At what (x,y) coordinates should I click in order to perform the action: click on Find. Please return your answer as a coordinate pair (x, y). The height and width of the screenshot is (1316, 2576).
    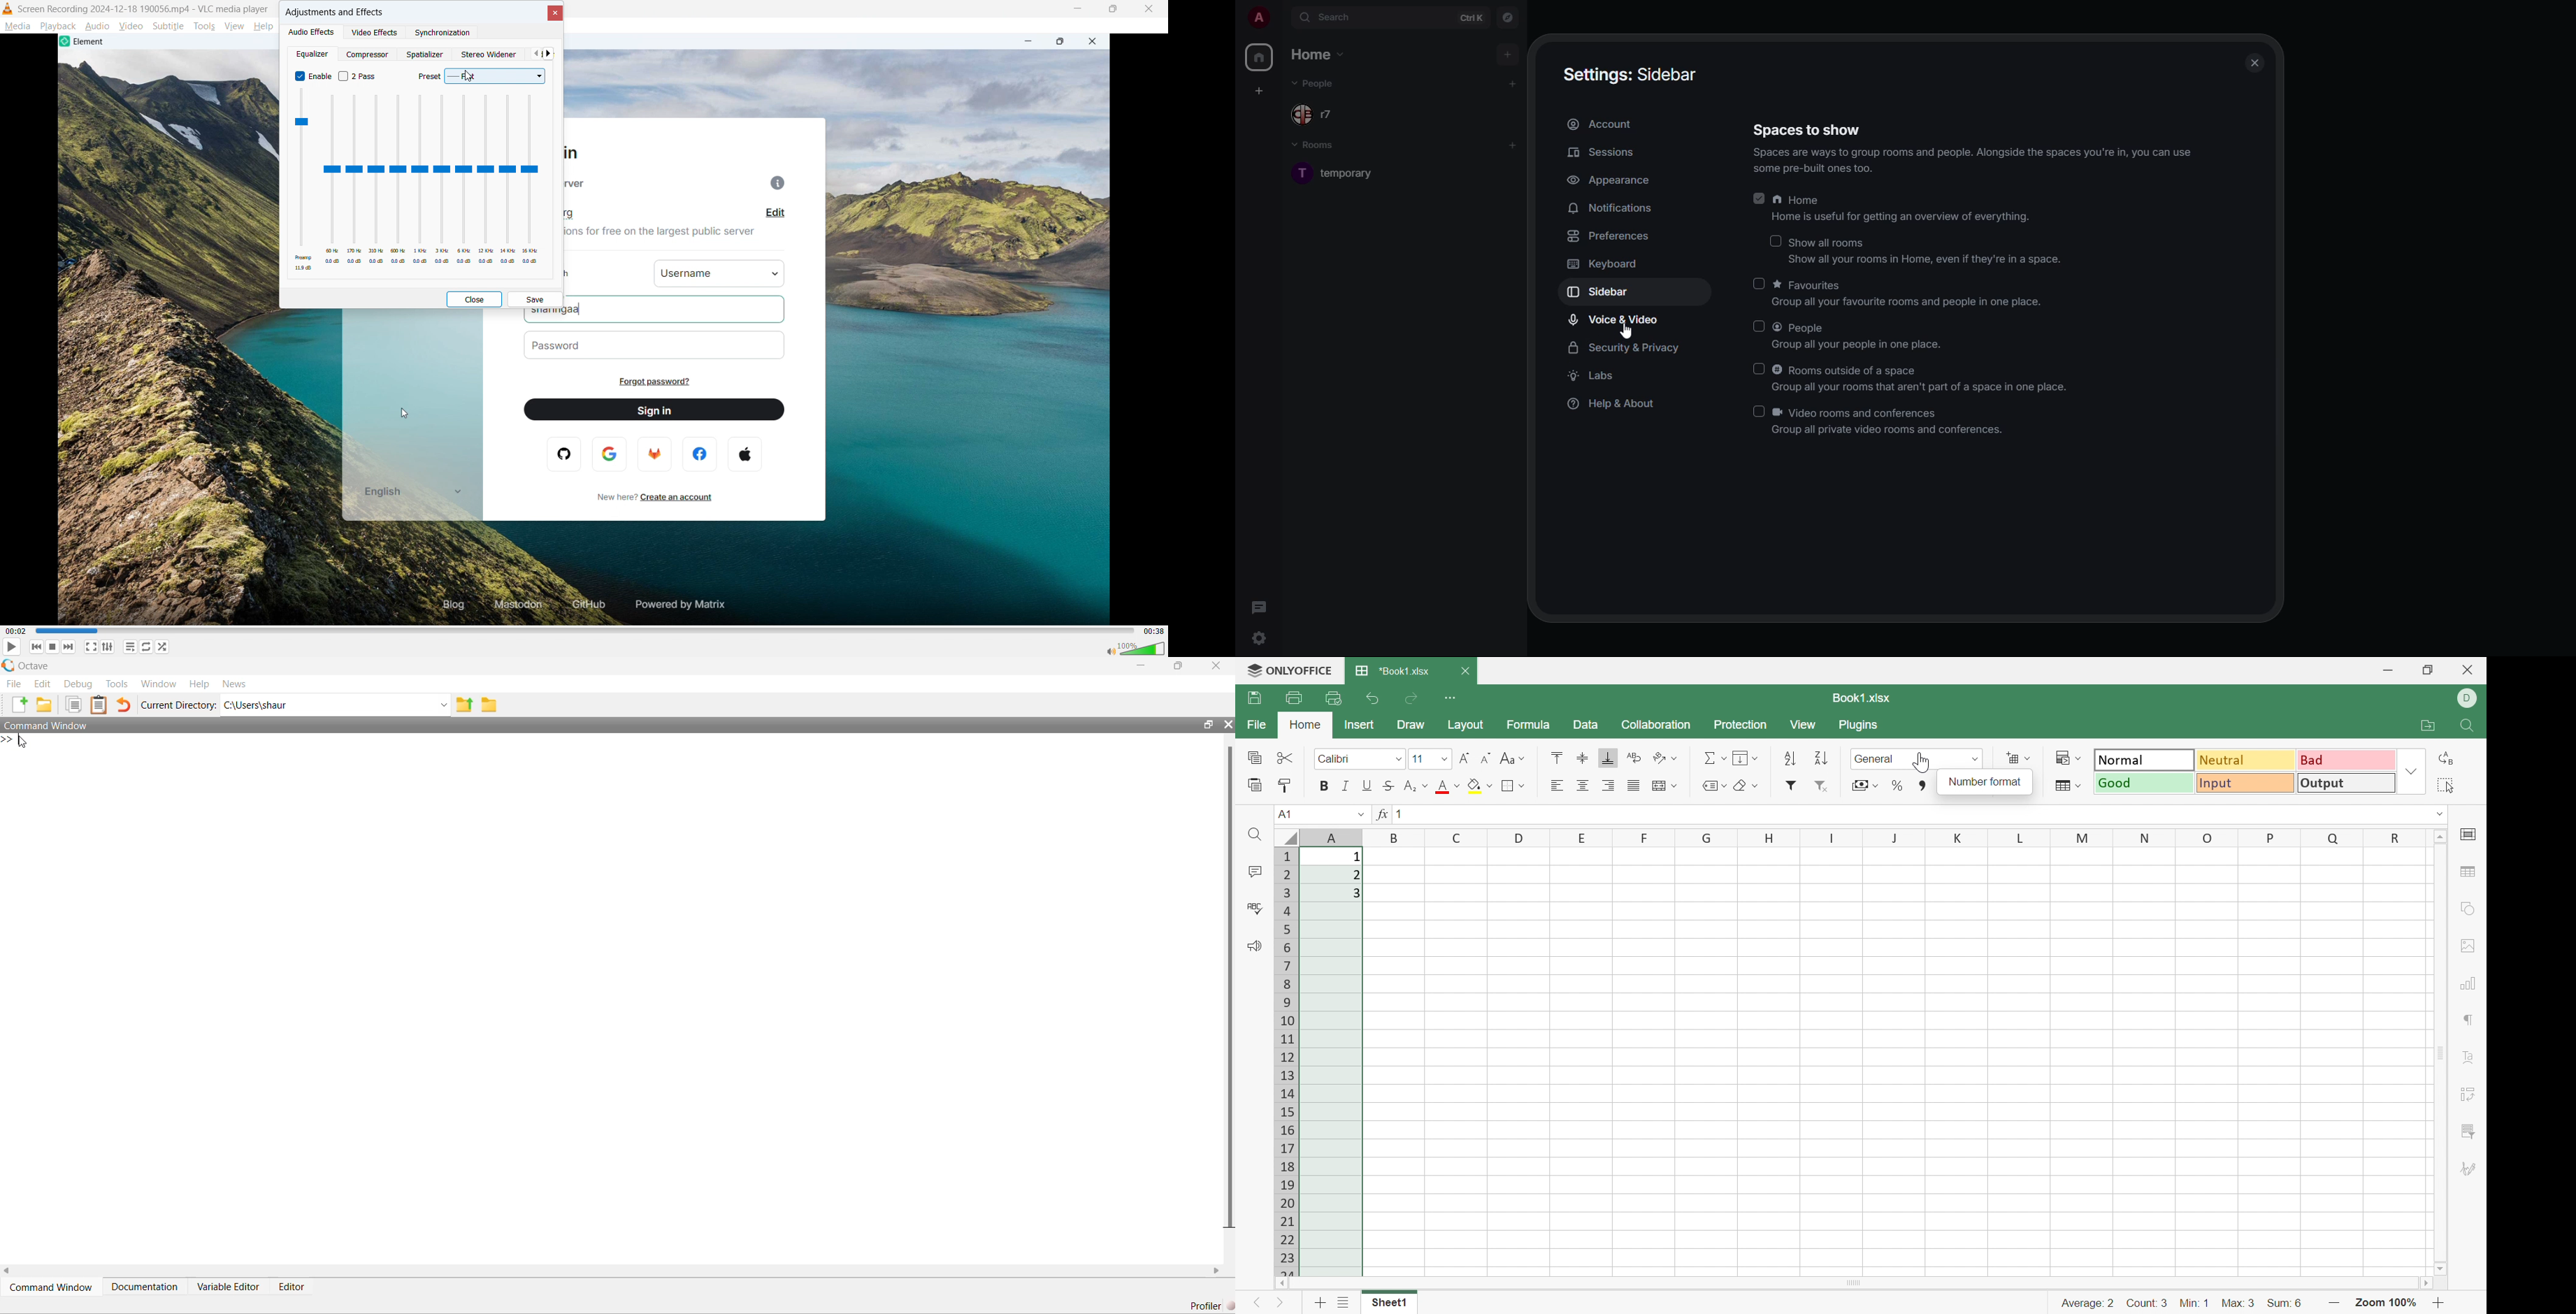
    Looking at the image, I should click on (2469, 727).